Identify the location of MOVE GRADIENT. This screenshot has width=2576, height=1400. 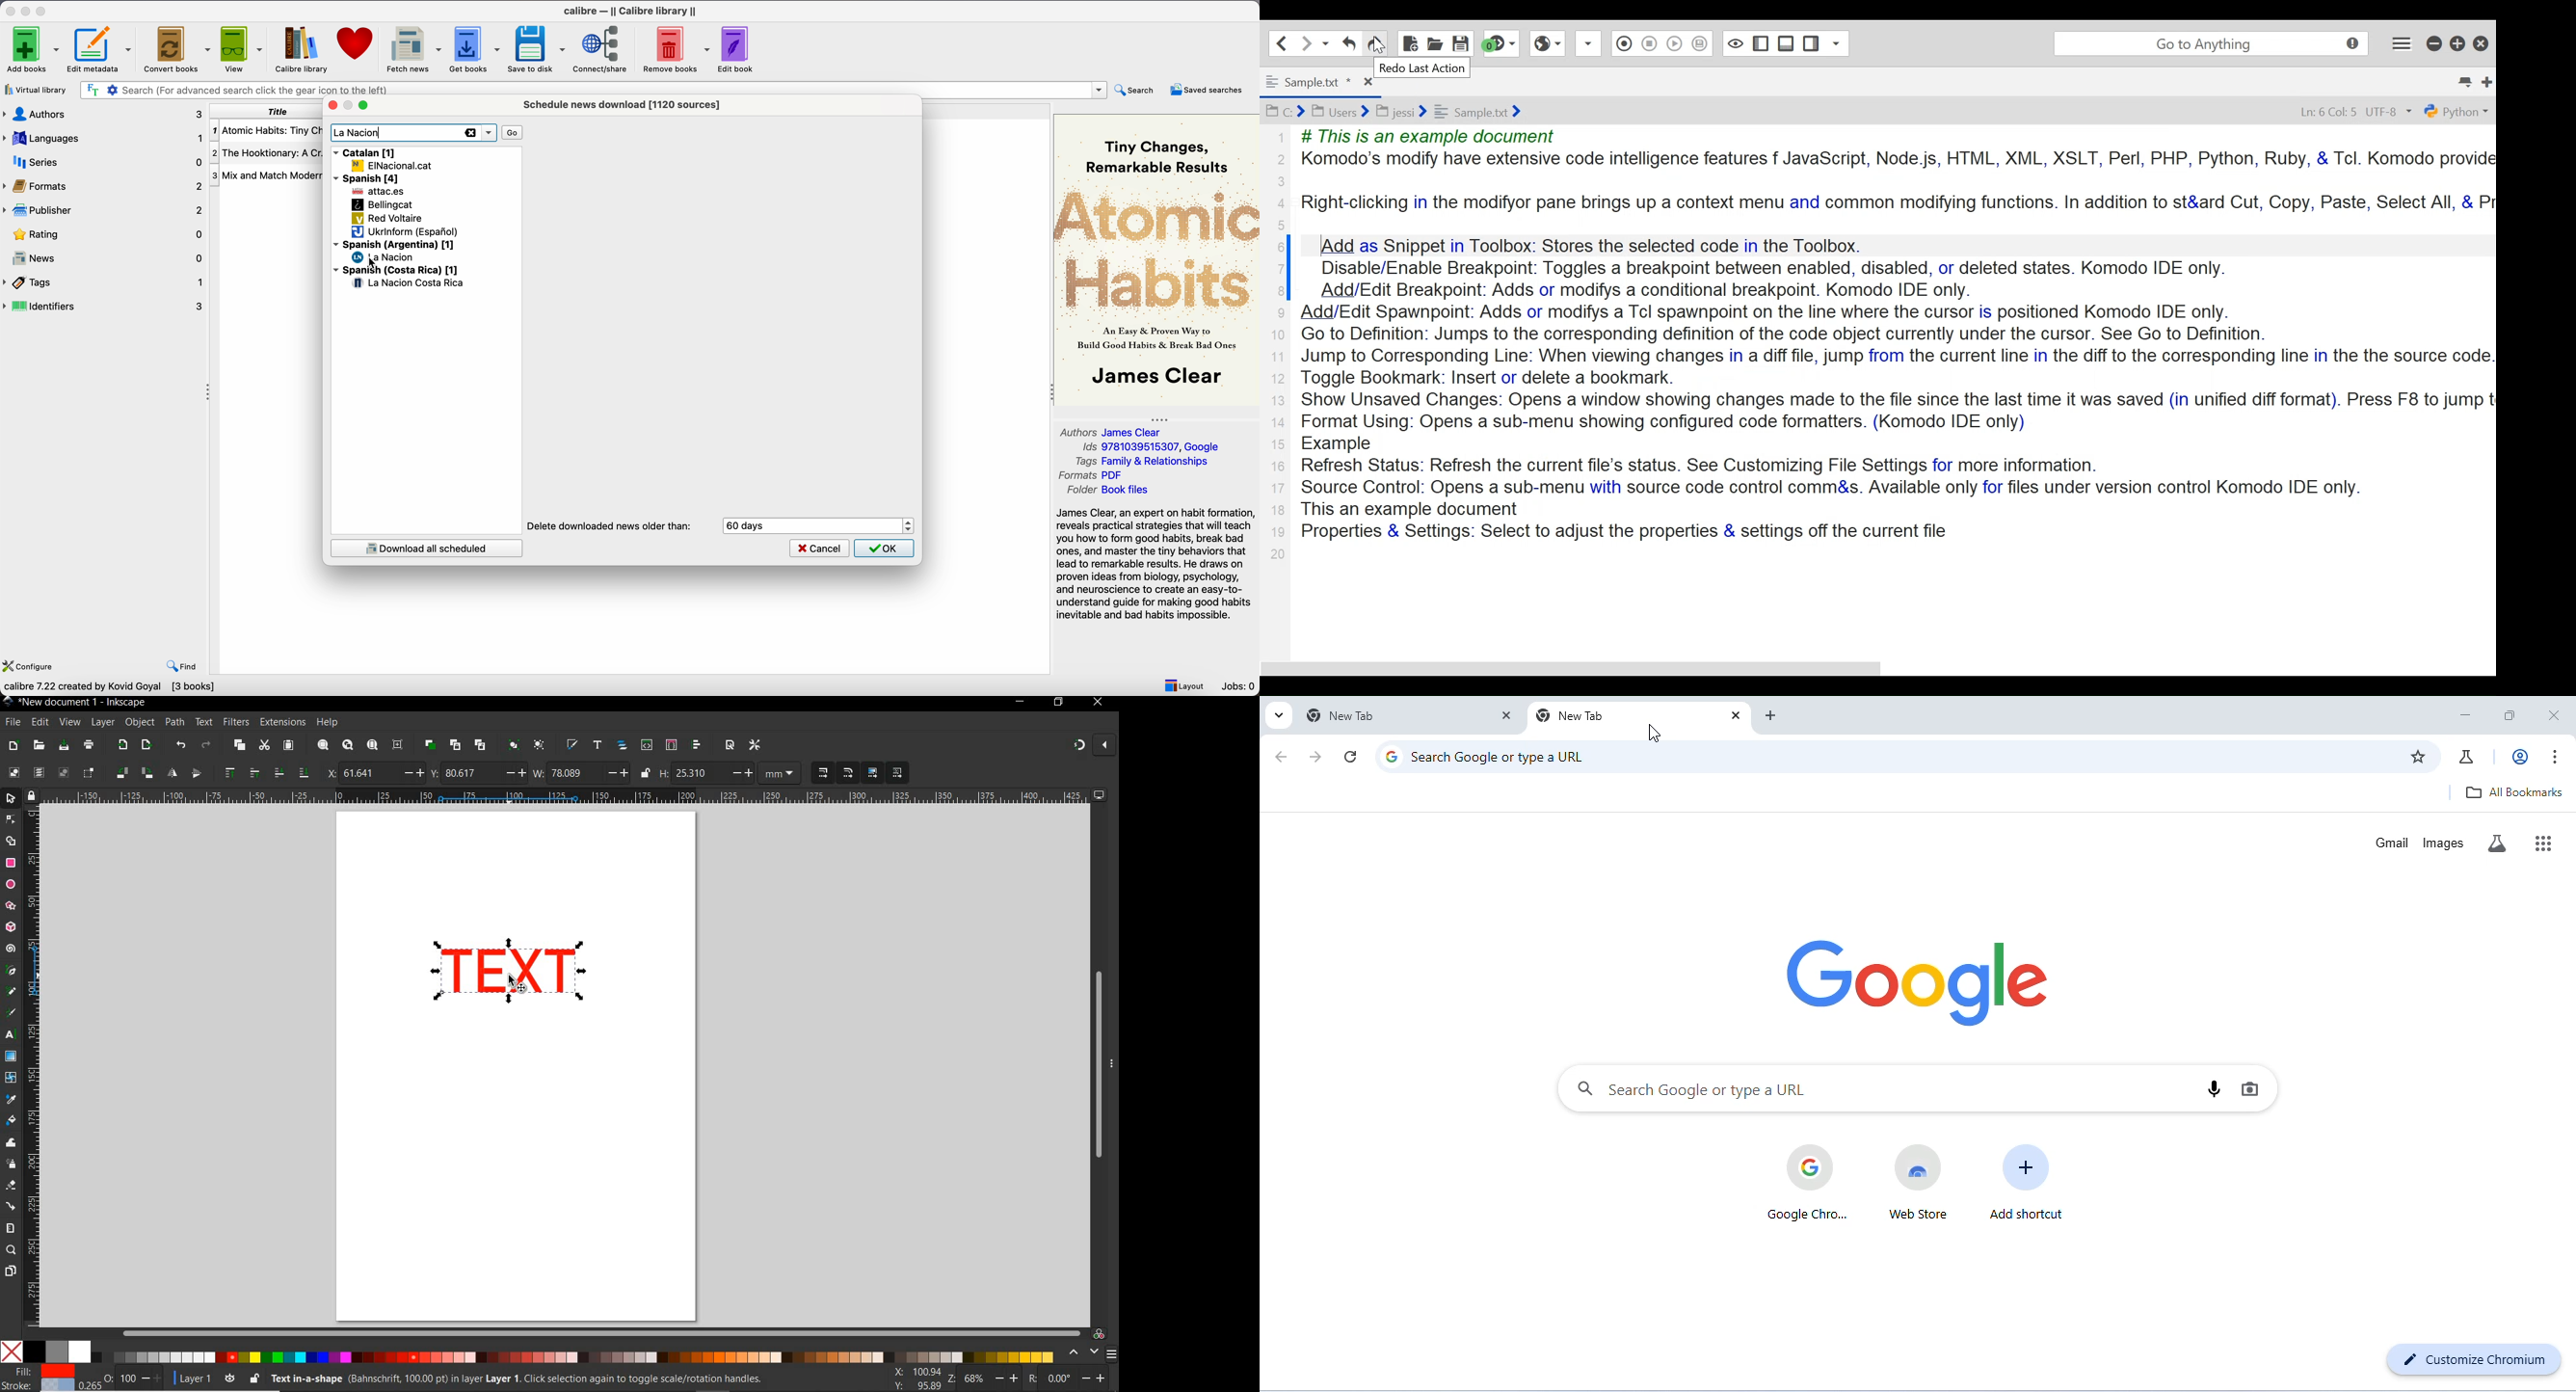
(874, 773).